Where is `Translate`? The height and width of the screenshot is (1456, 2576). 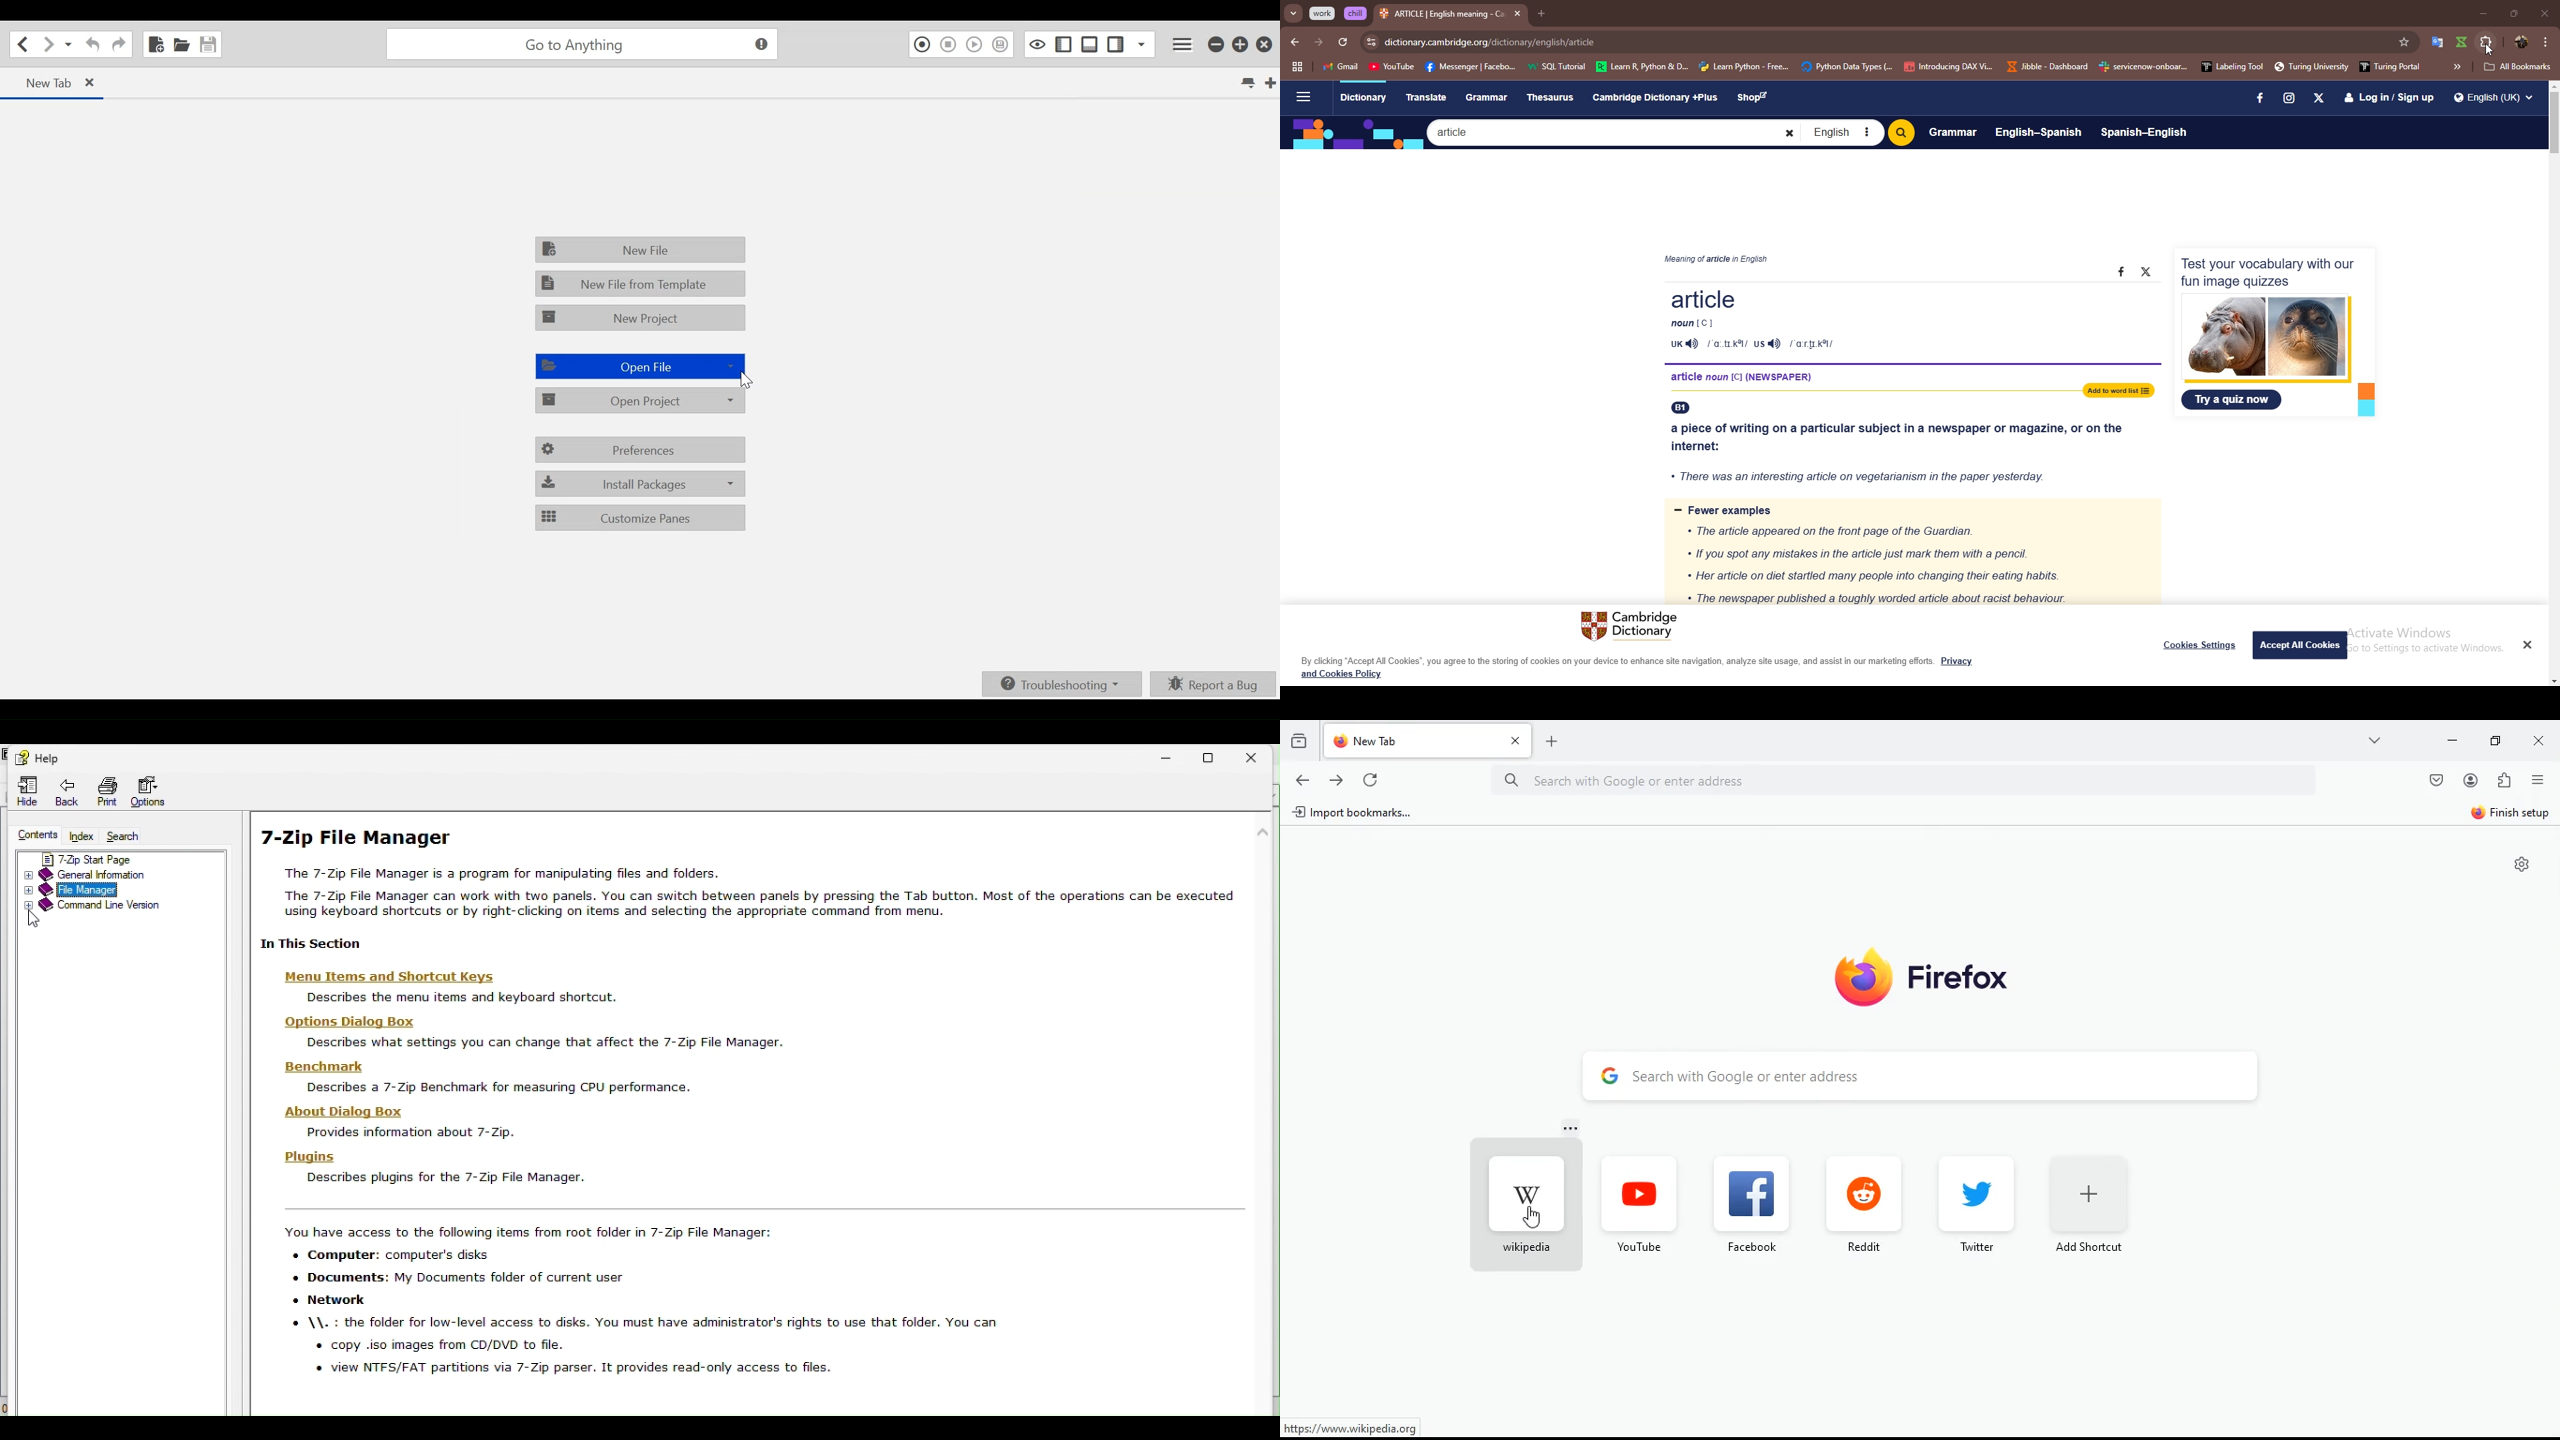 Translate is located at coordinates (1426, 96).